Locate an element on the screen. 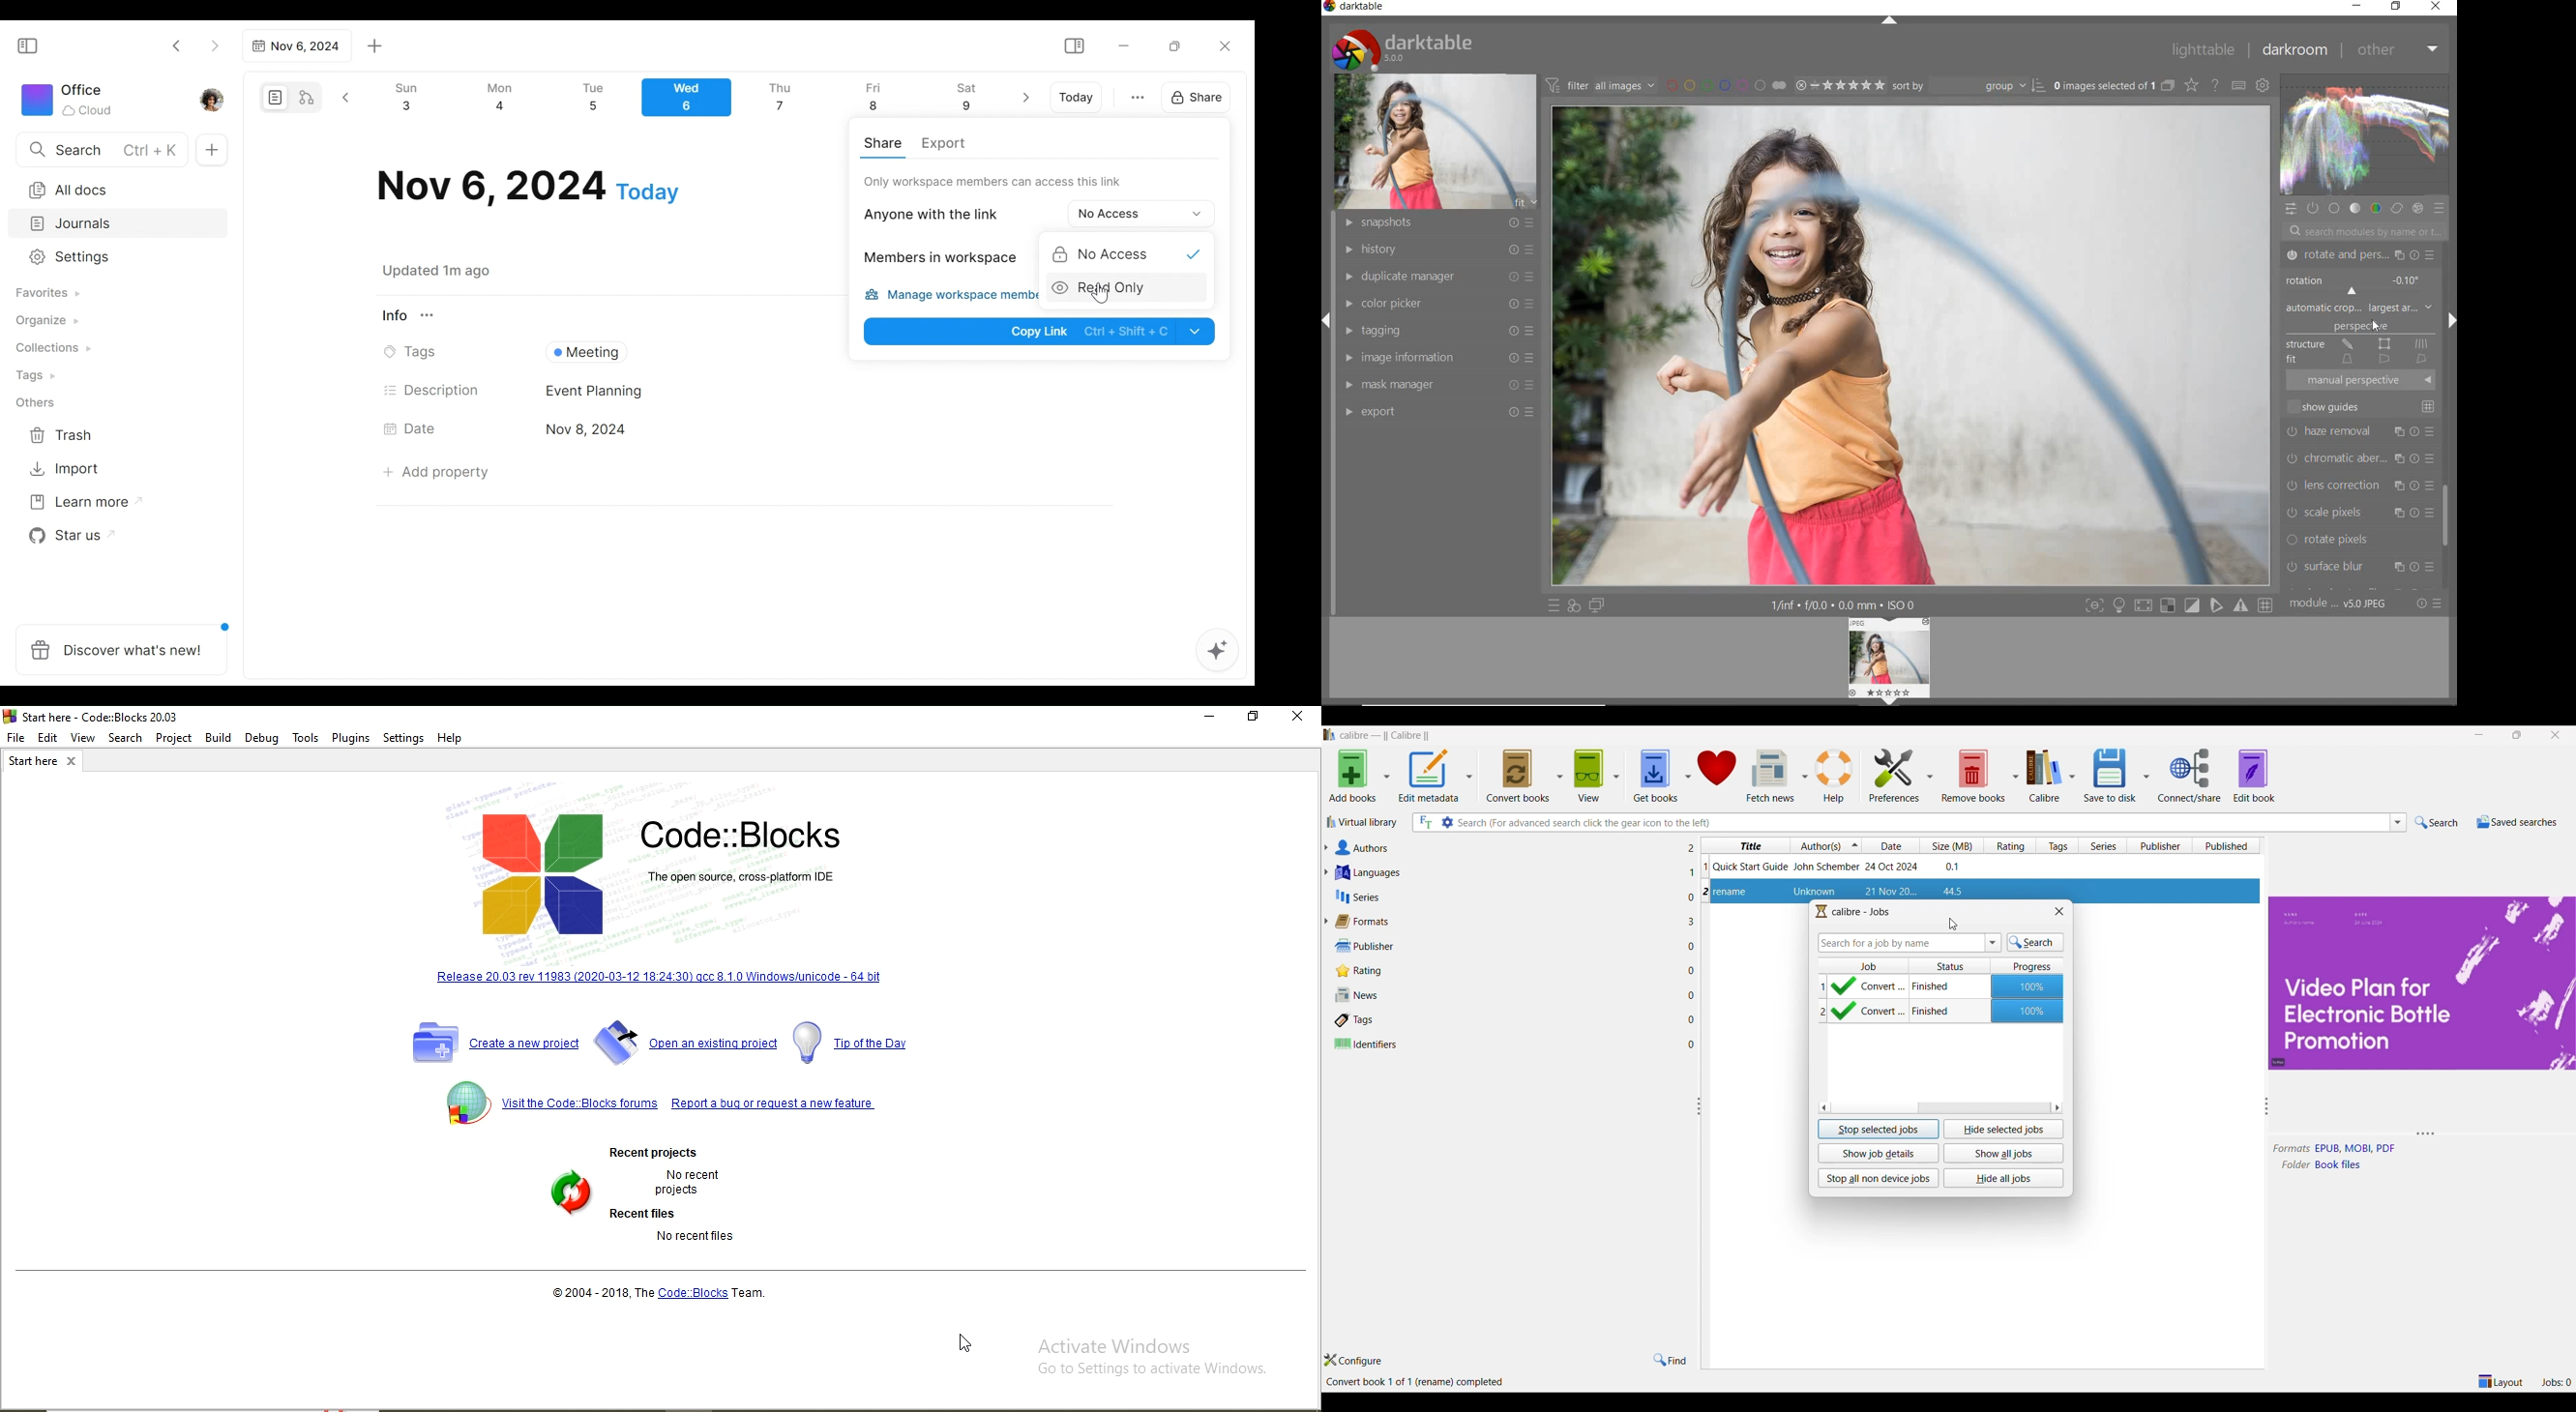  Remove book options is located at coordinates (2015, 777).